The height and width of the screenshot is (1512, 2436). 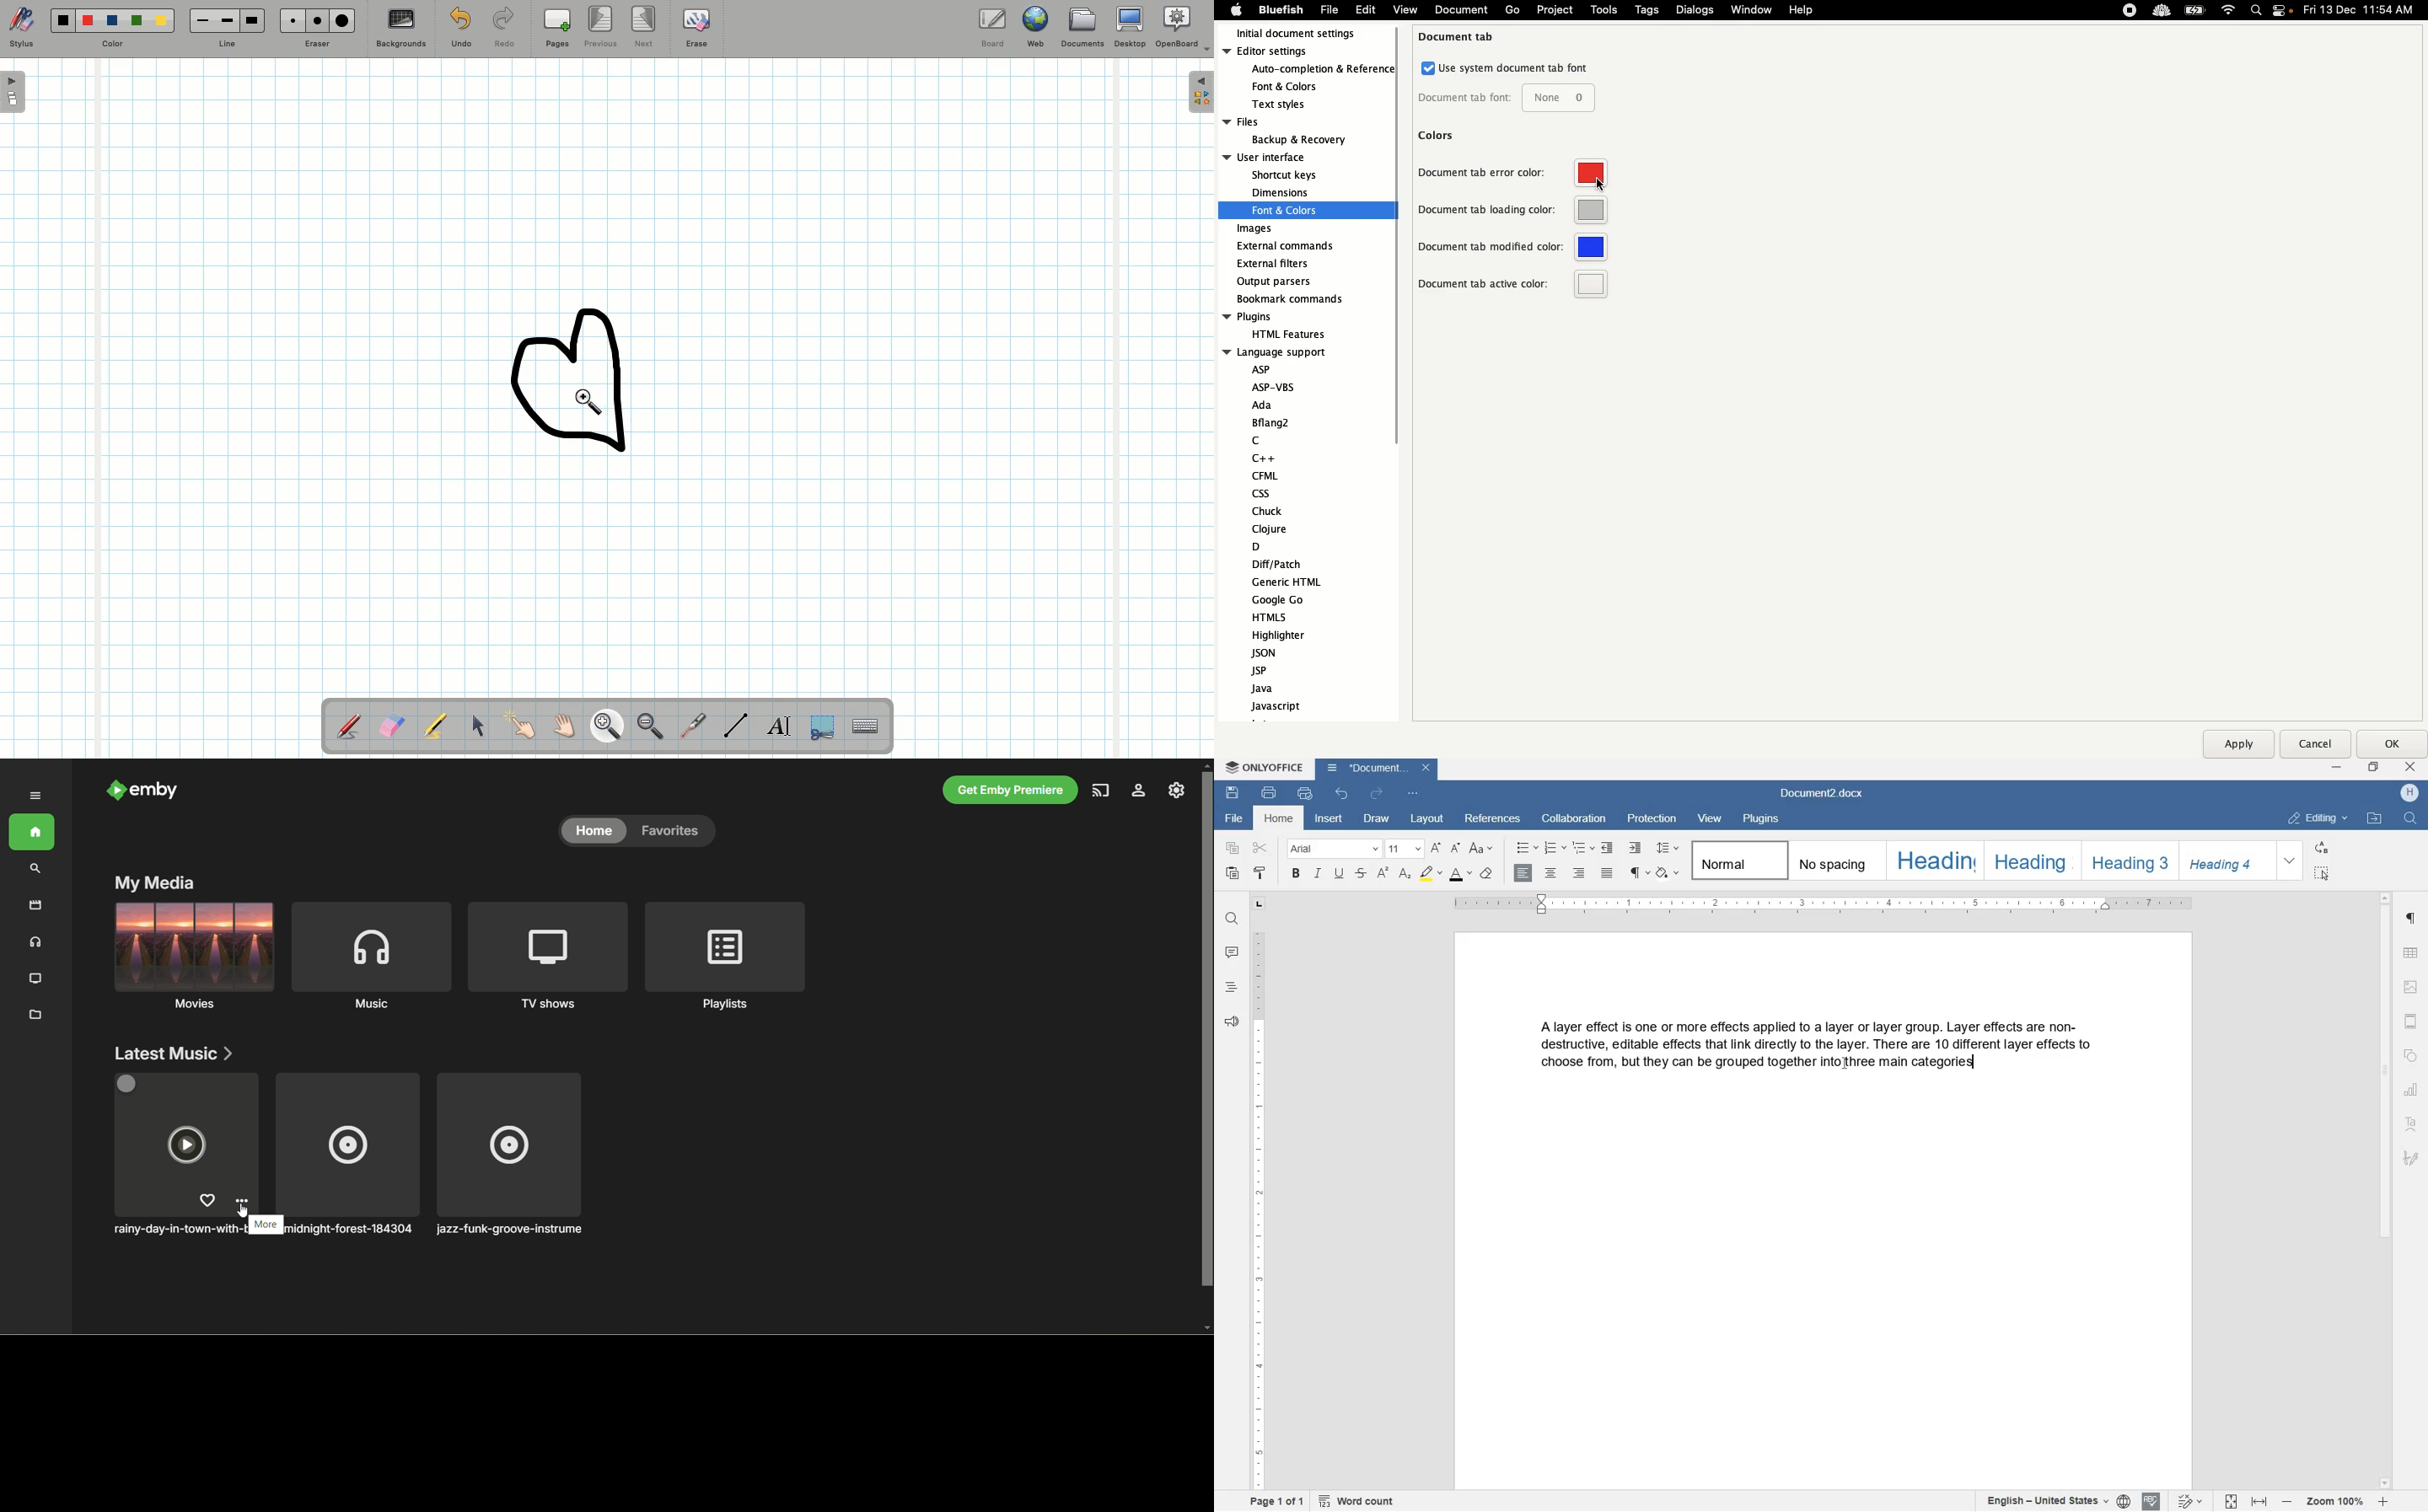 I want to click on Previous, so click(x=599, y=27).